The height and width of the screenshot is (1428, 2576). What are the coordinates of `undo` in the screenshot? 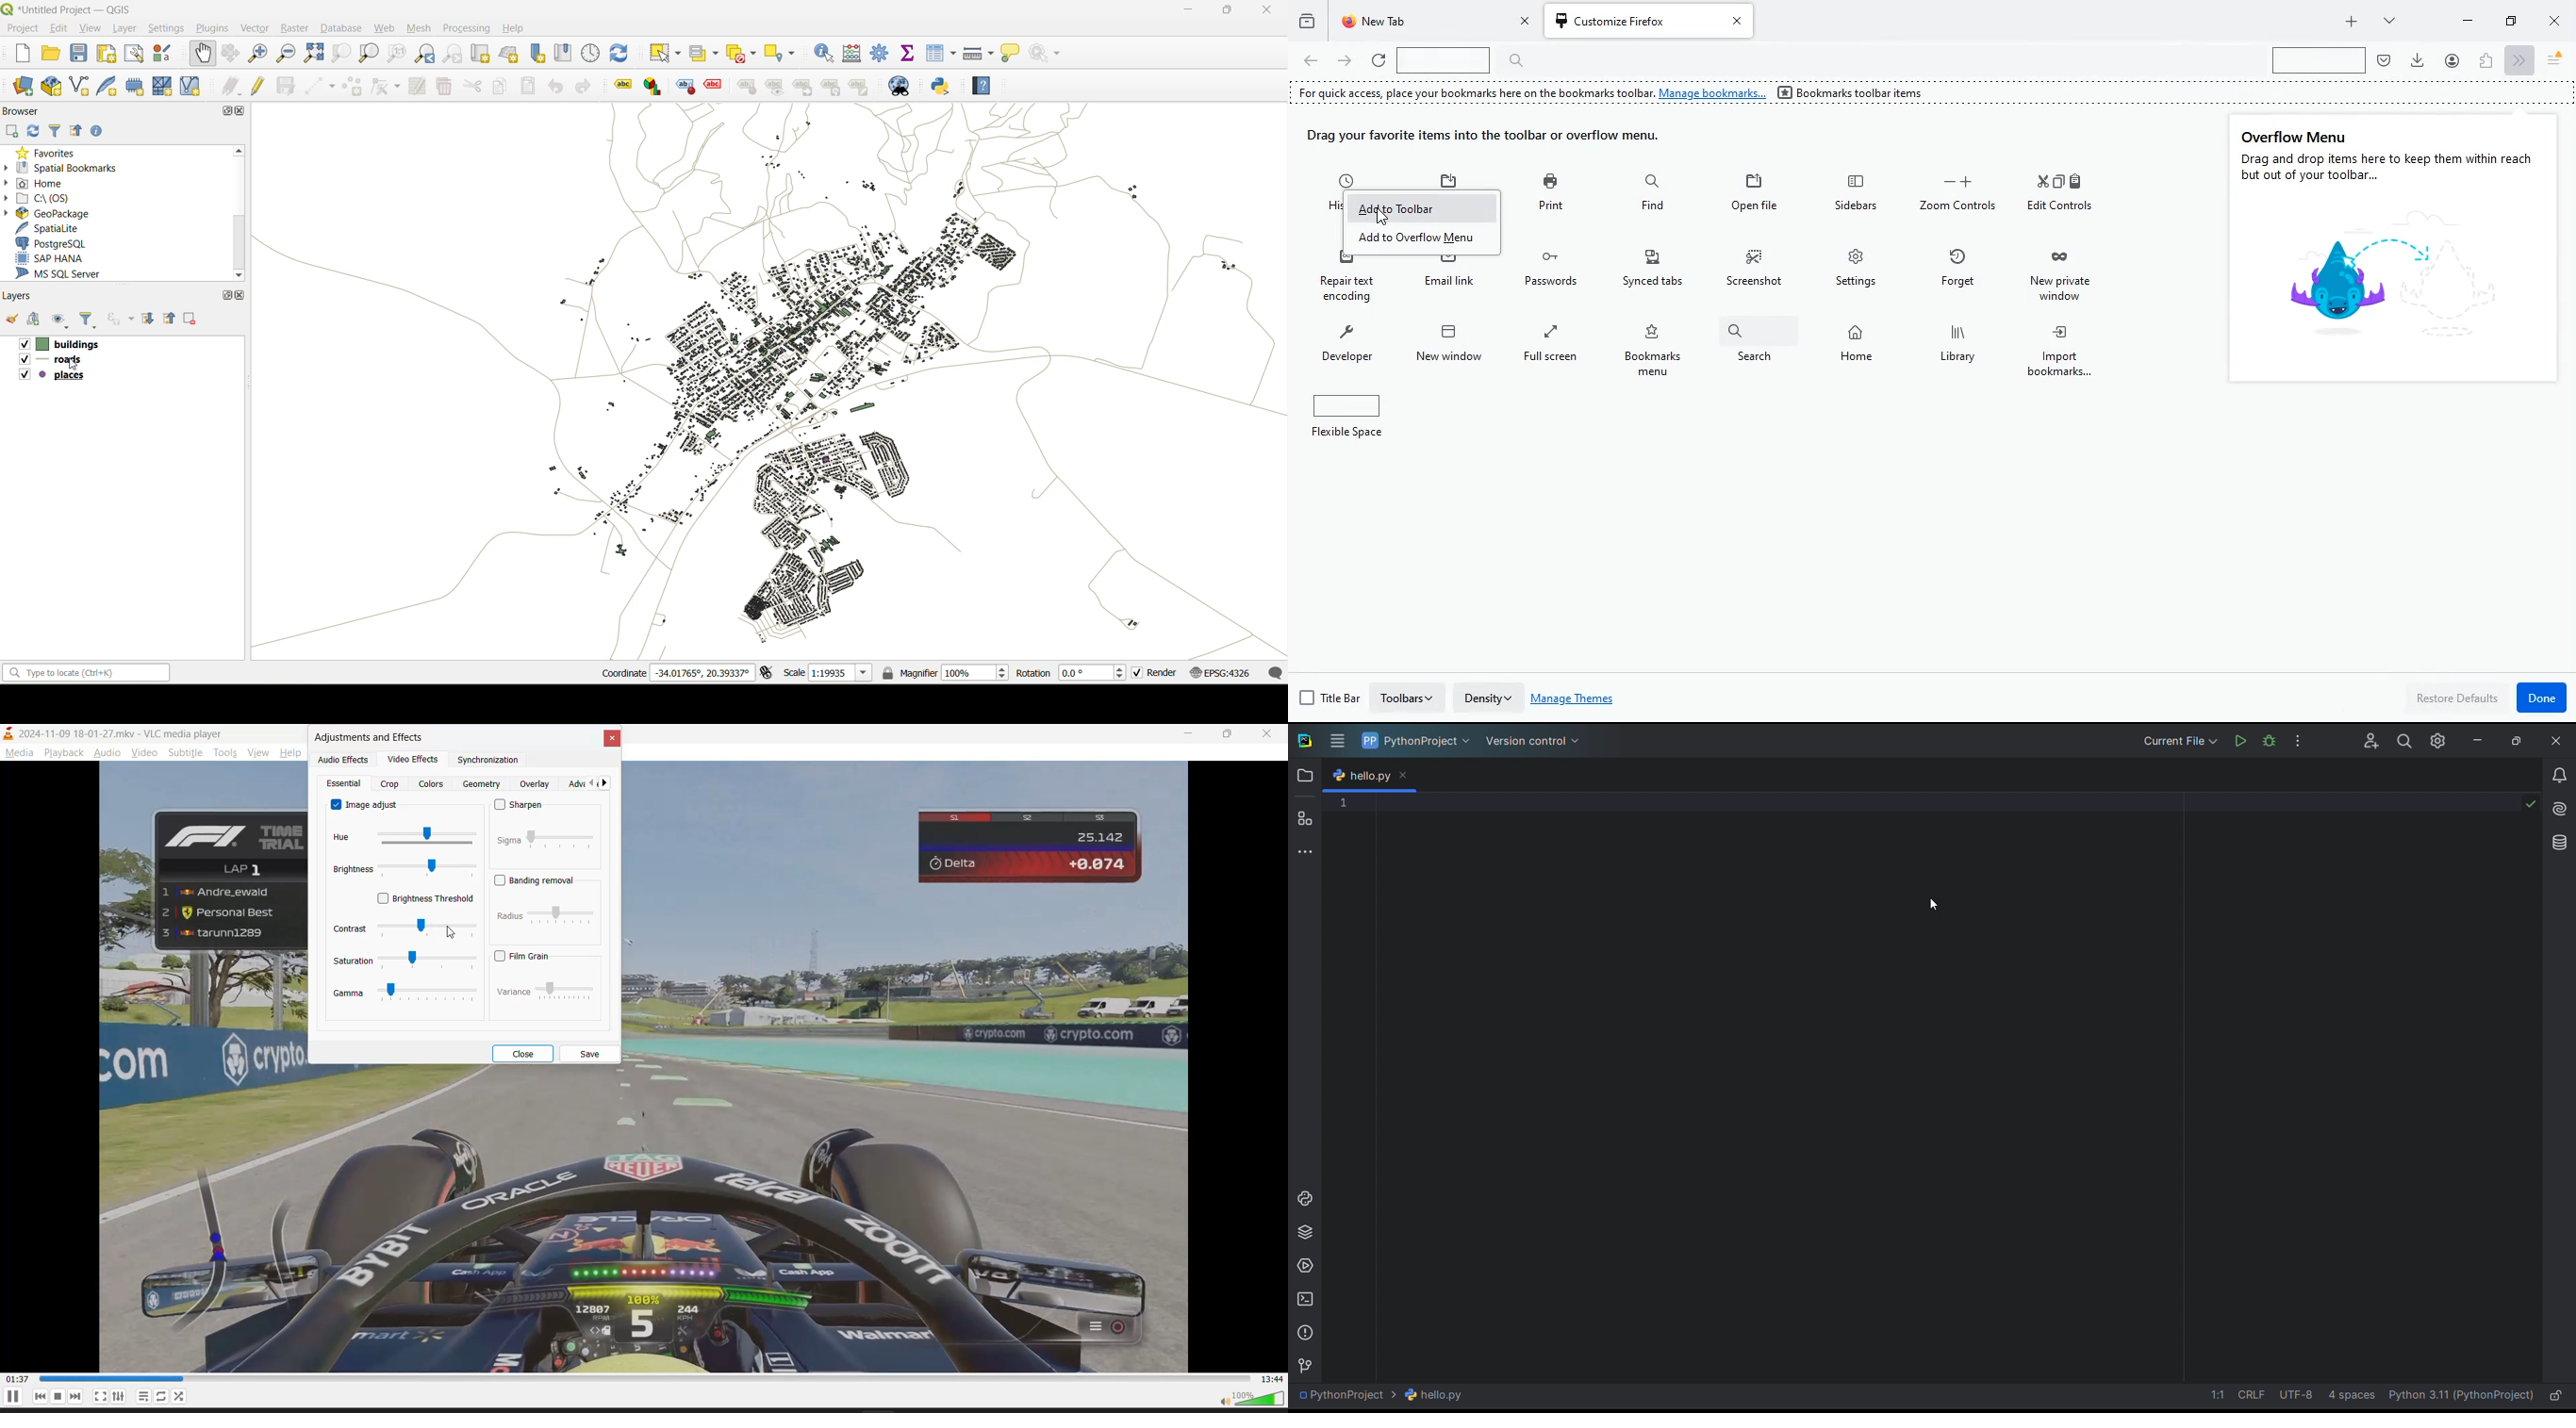 It's located at (558, 87).